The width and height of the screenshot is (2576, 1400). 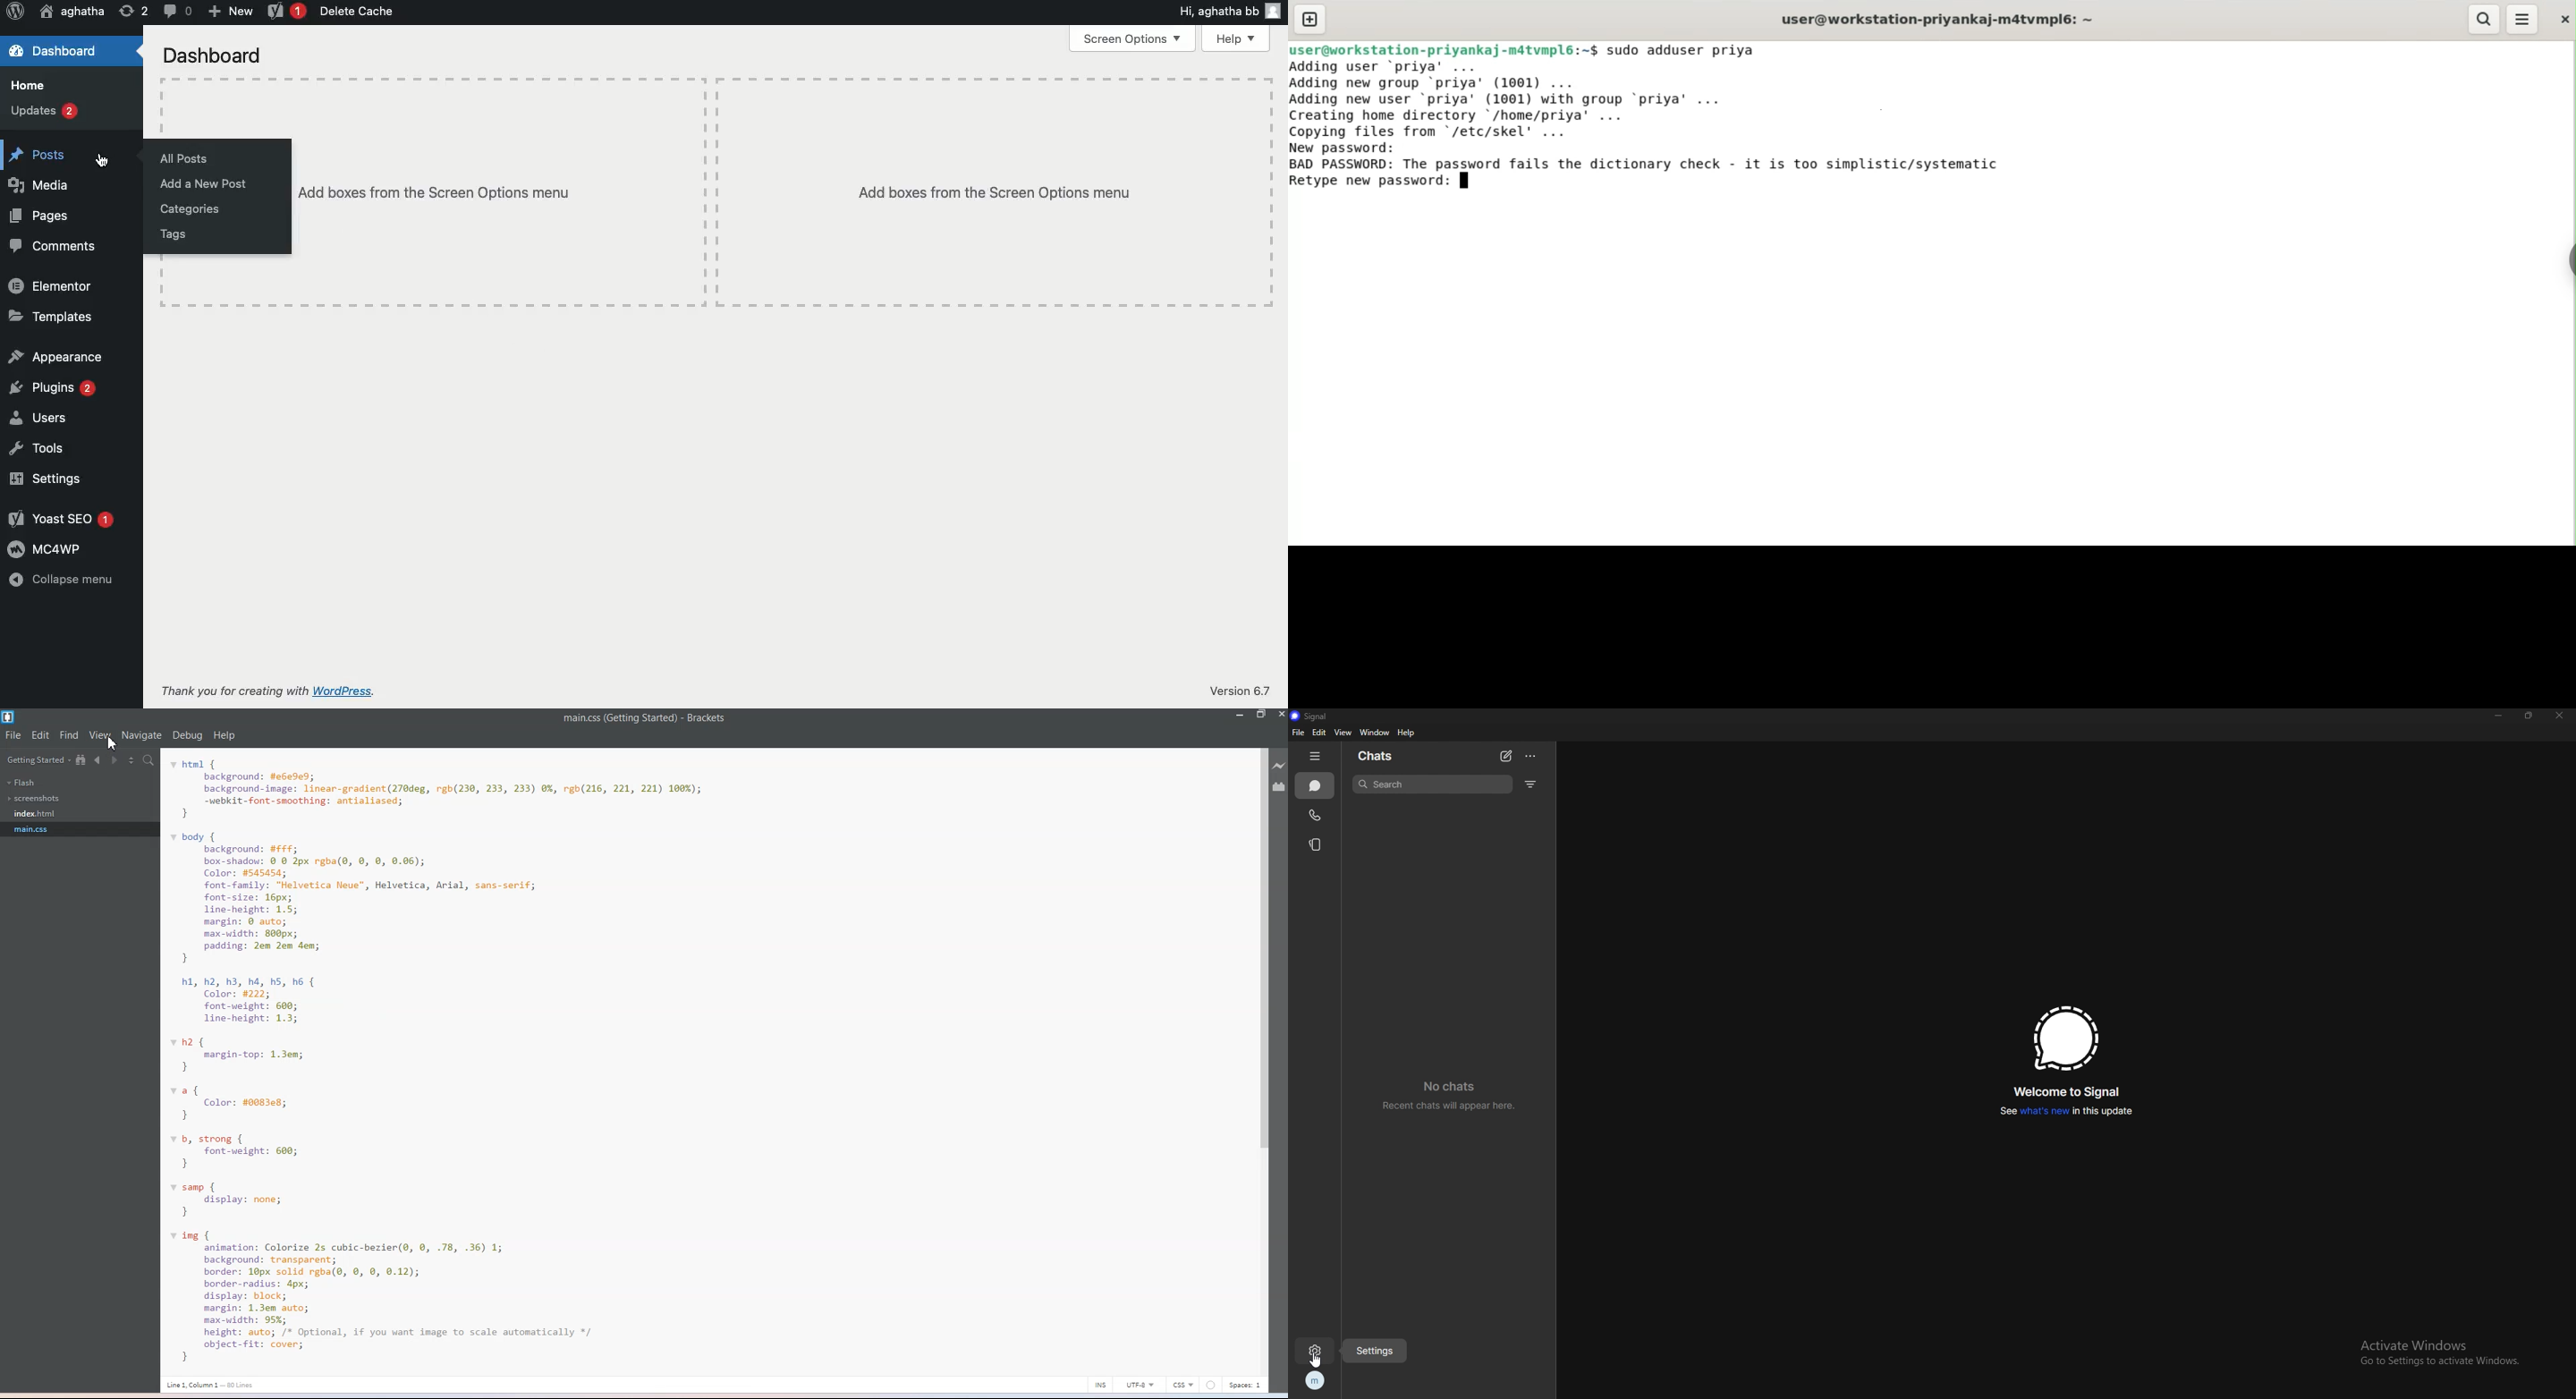 What do you see at coordinates (42, 735) in the screenshot?
I see `Edit` at bounding box center [42, 735].